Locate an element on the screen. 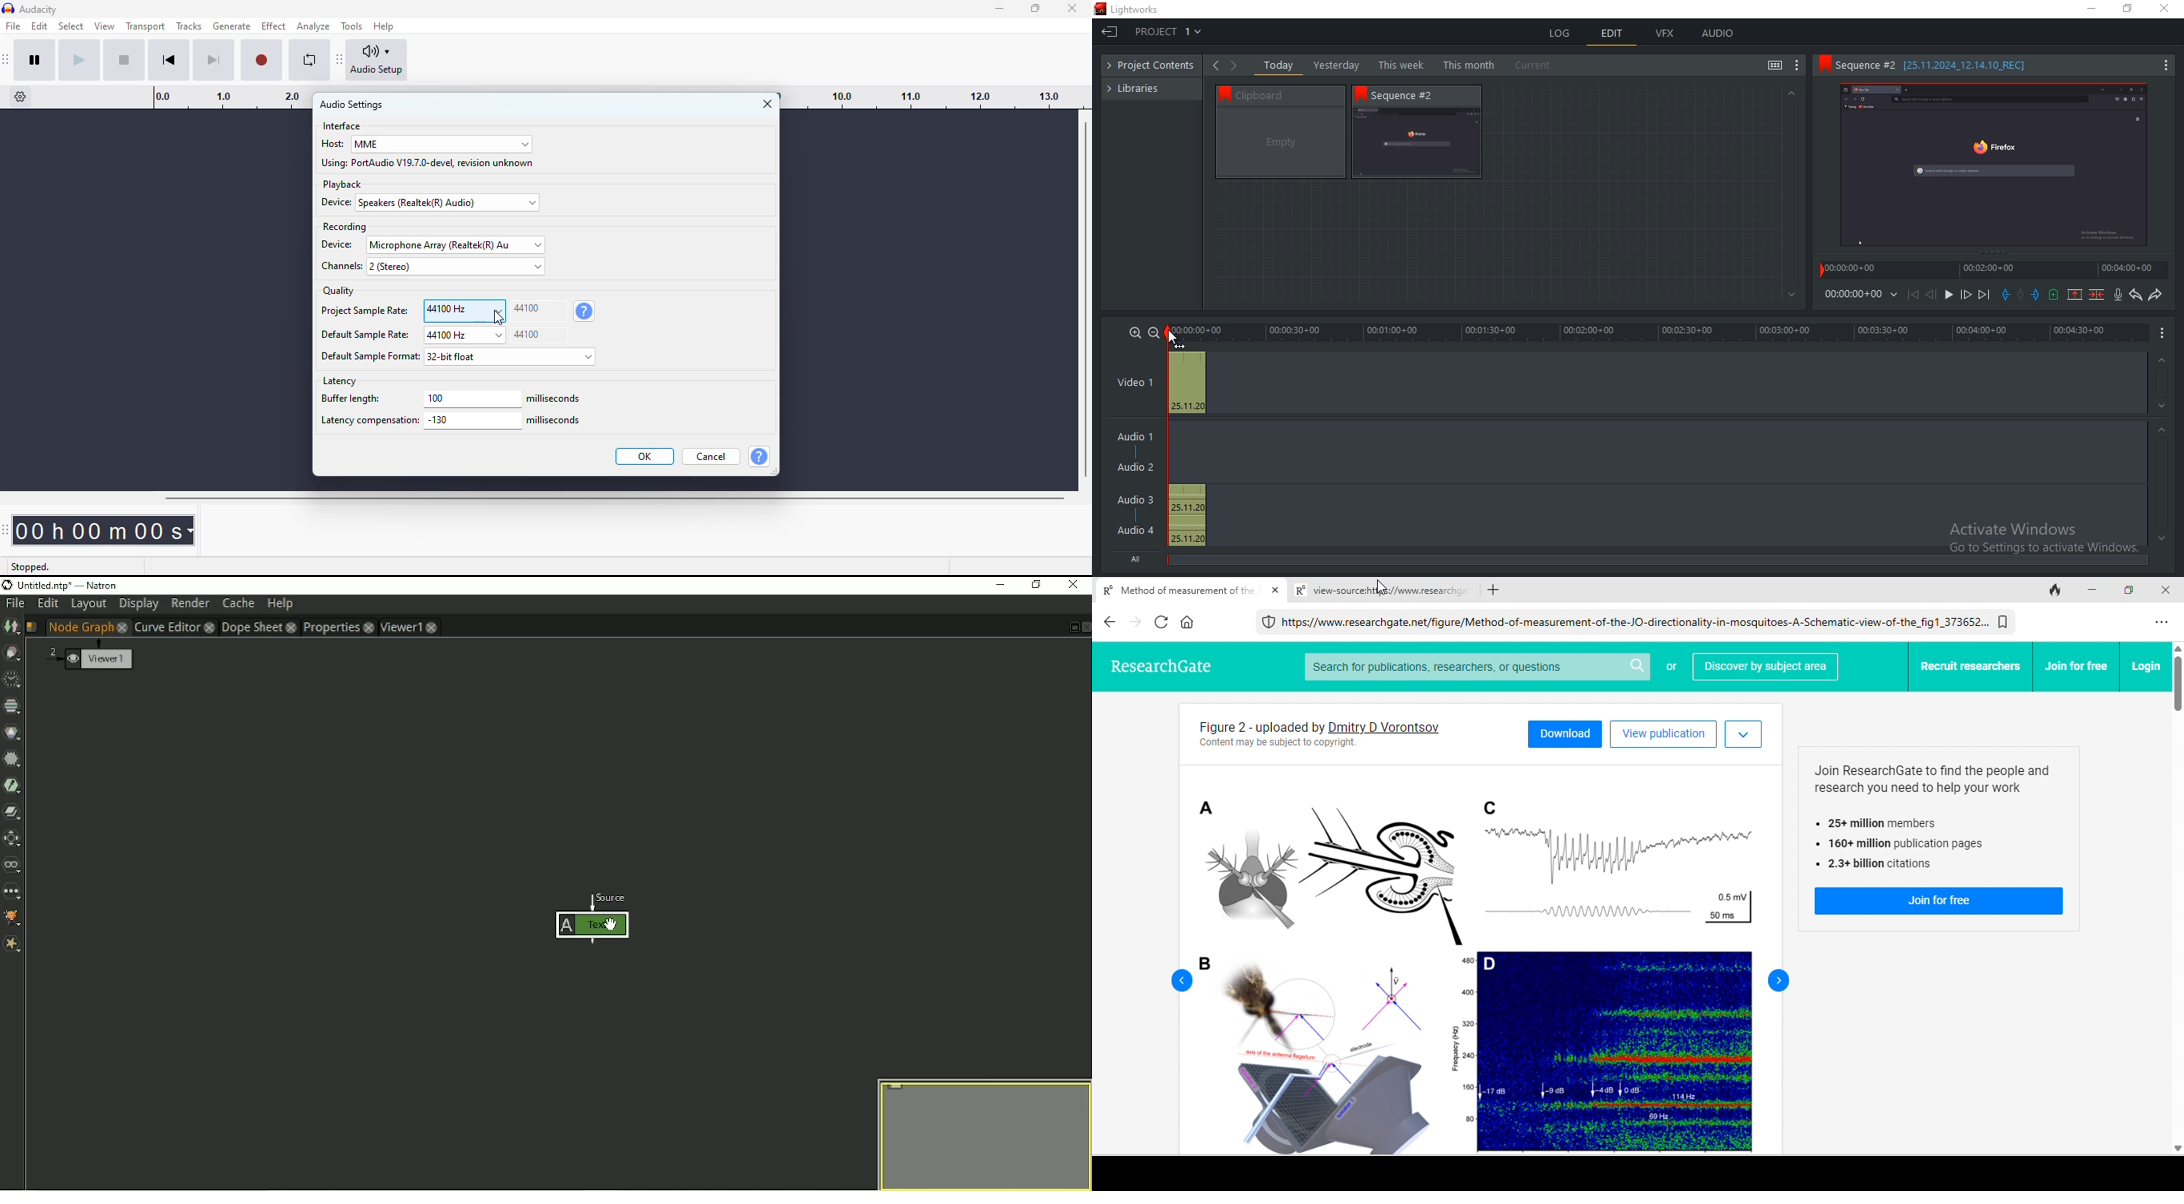 The width and height of the screenshot is (2184, 1204). timeline is located at coordinates (1994, 269).